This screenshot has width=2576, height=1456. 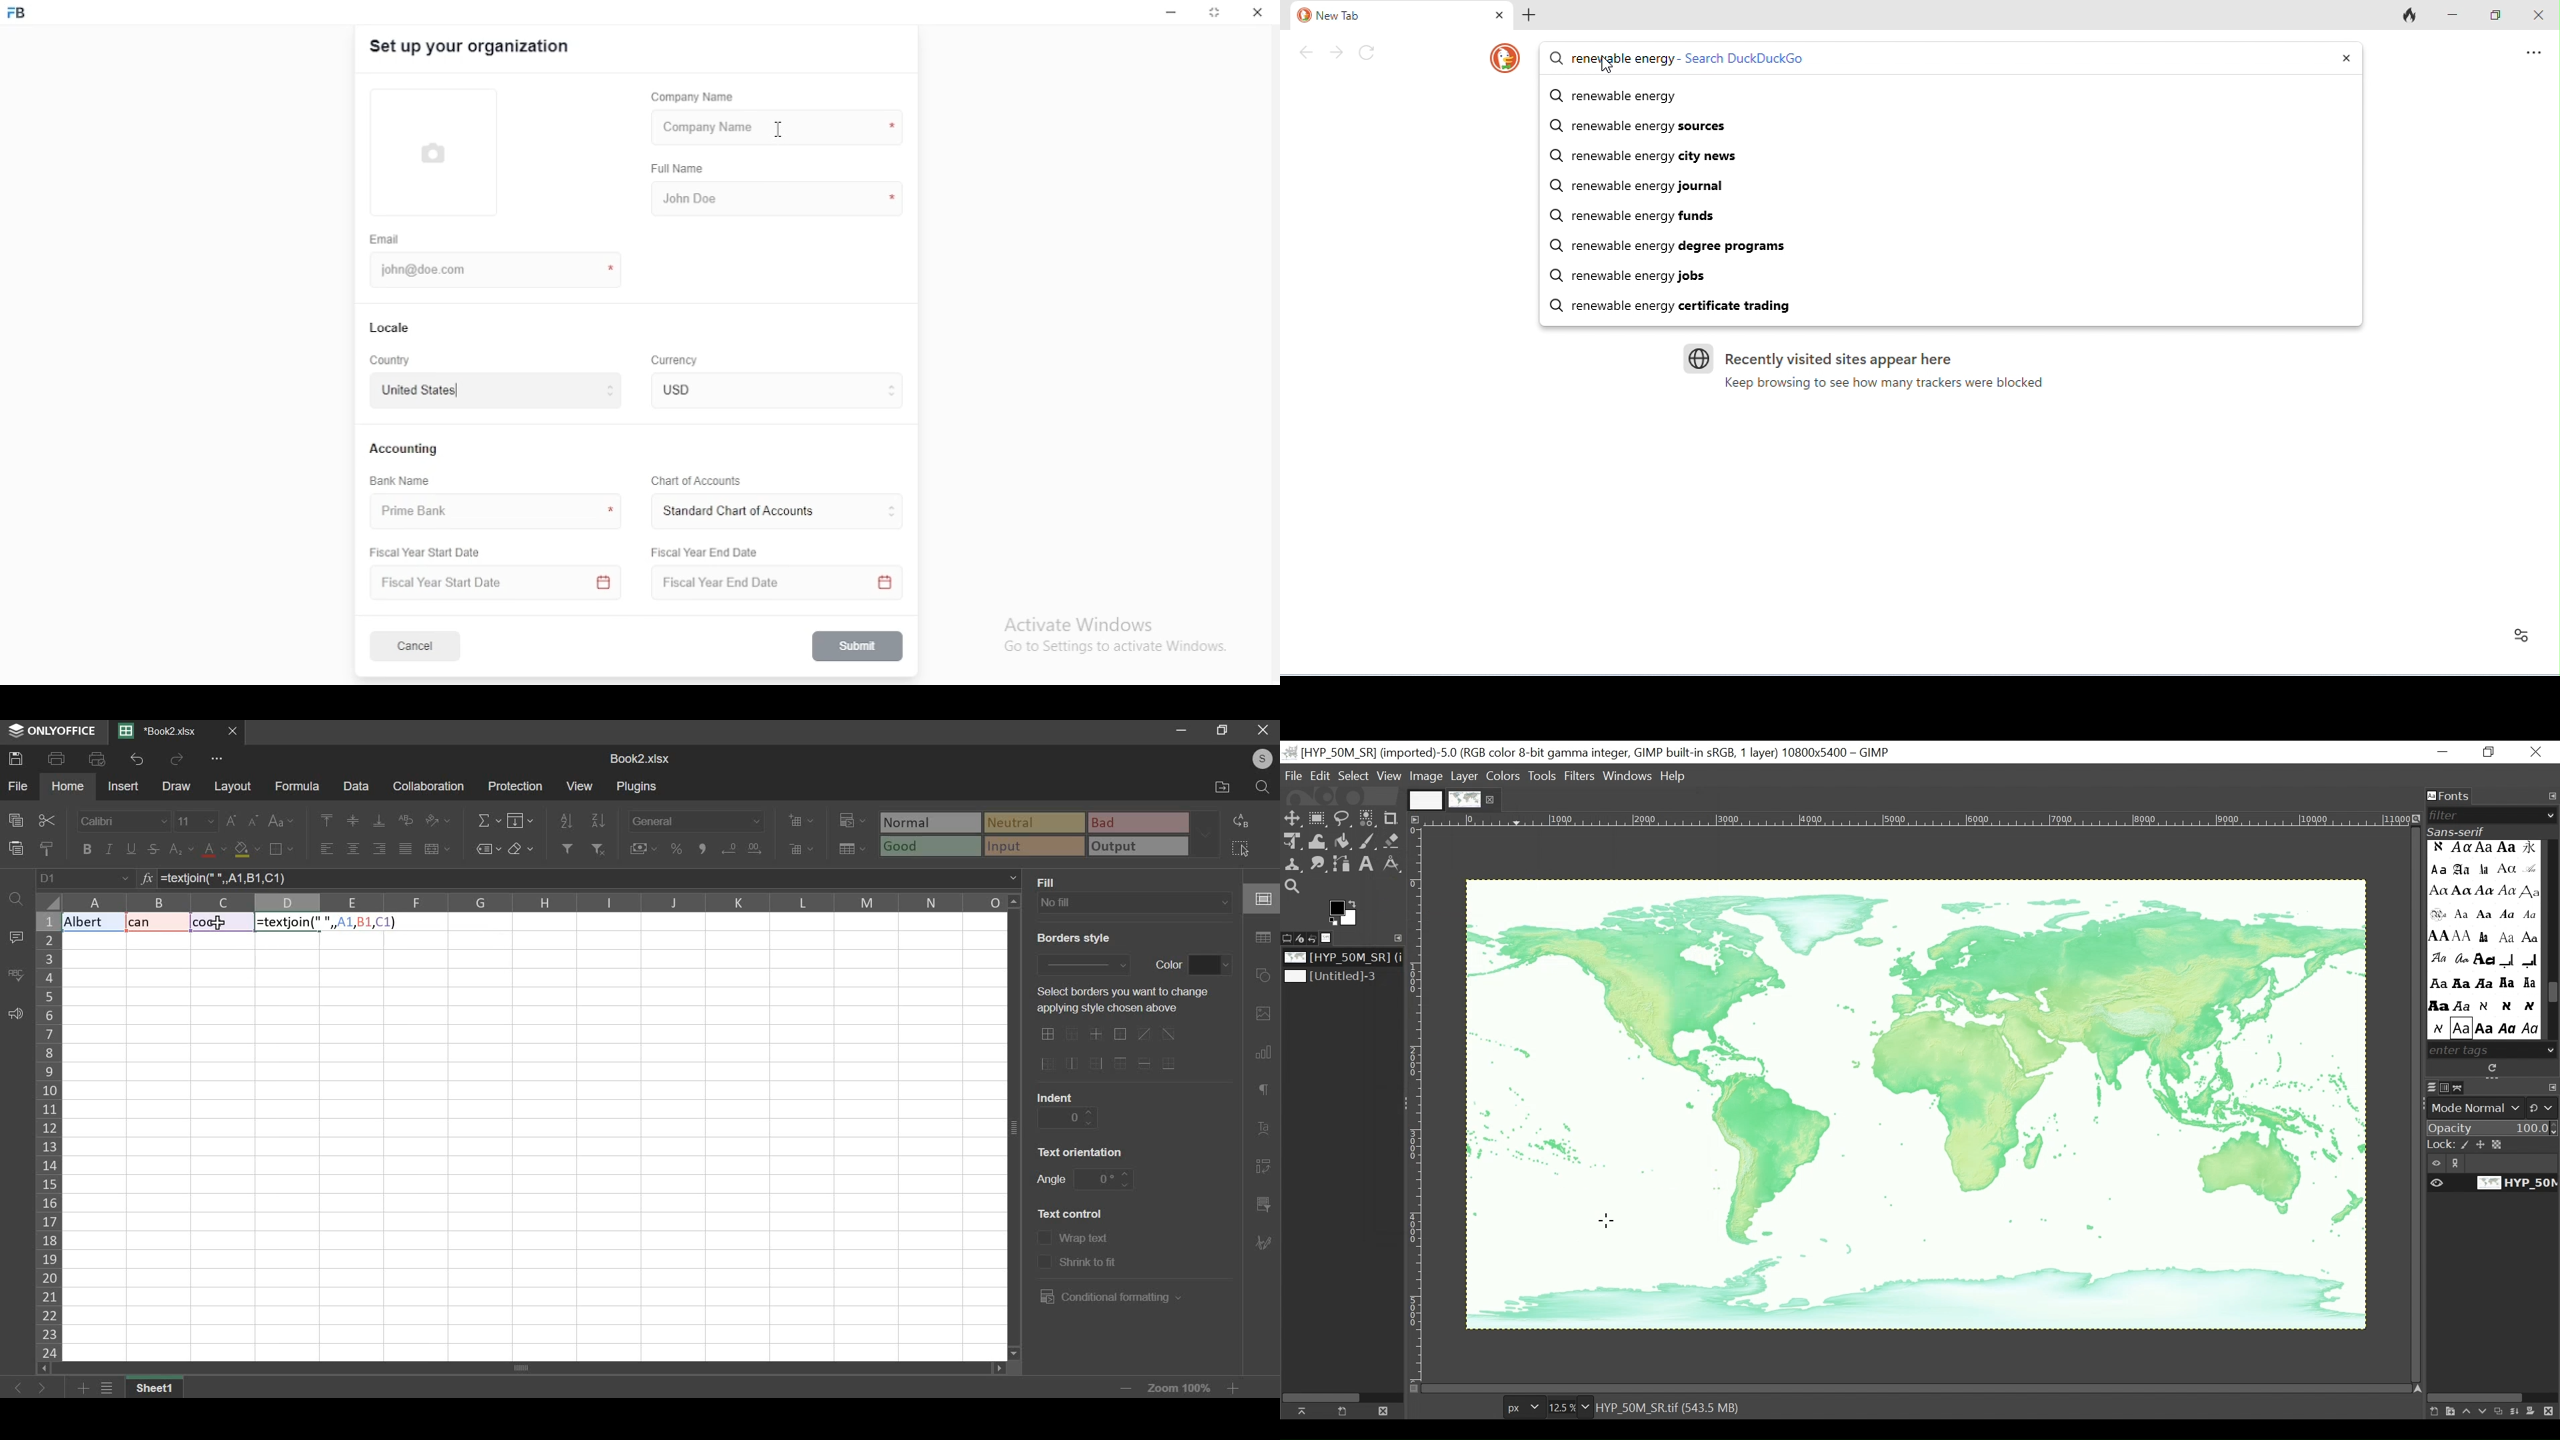 I want to click on L ‘Standard Chart of Accounts, so click(x=737, y=512).